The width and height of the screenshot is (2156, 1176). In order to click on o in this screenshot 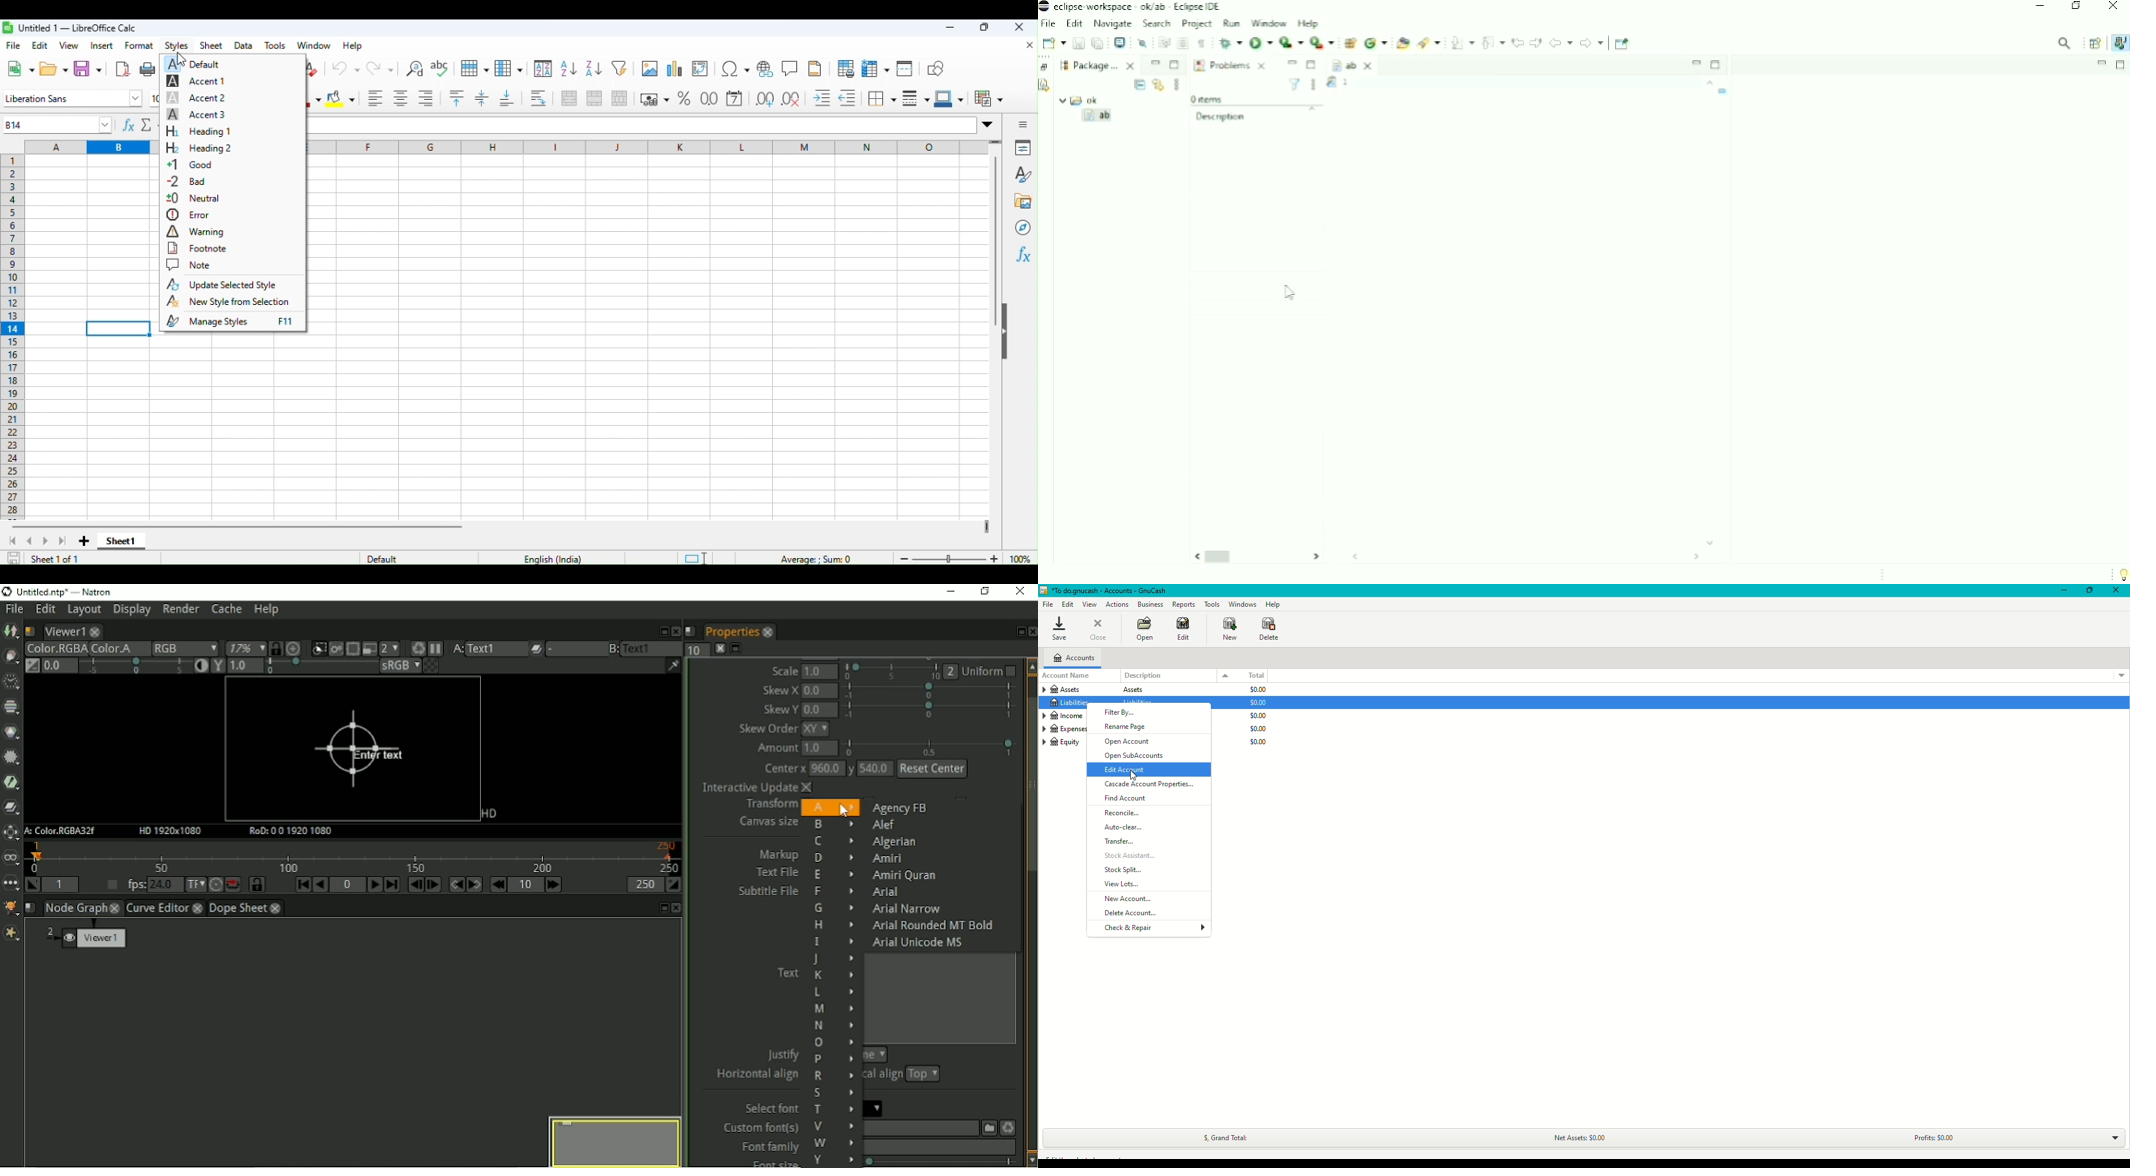, I will do `click(933, 148)`.